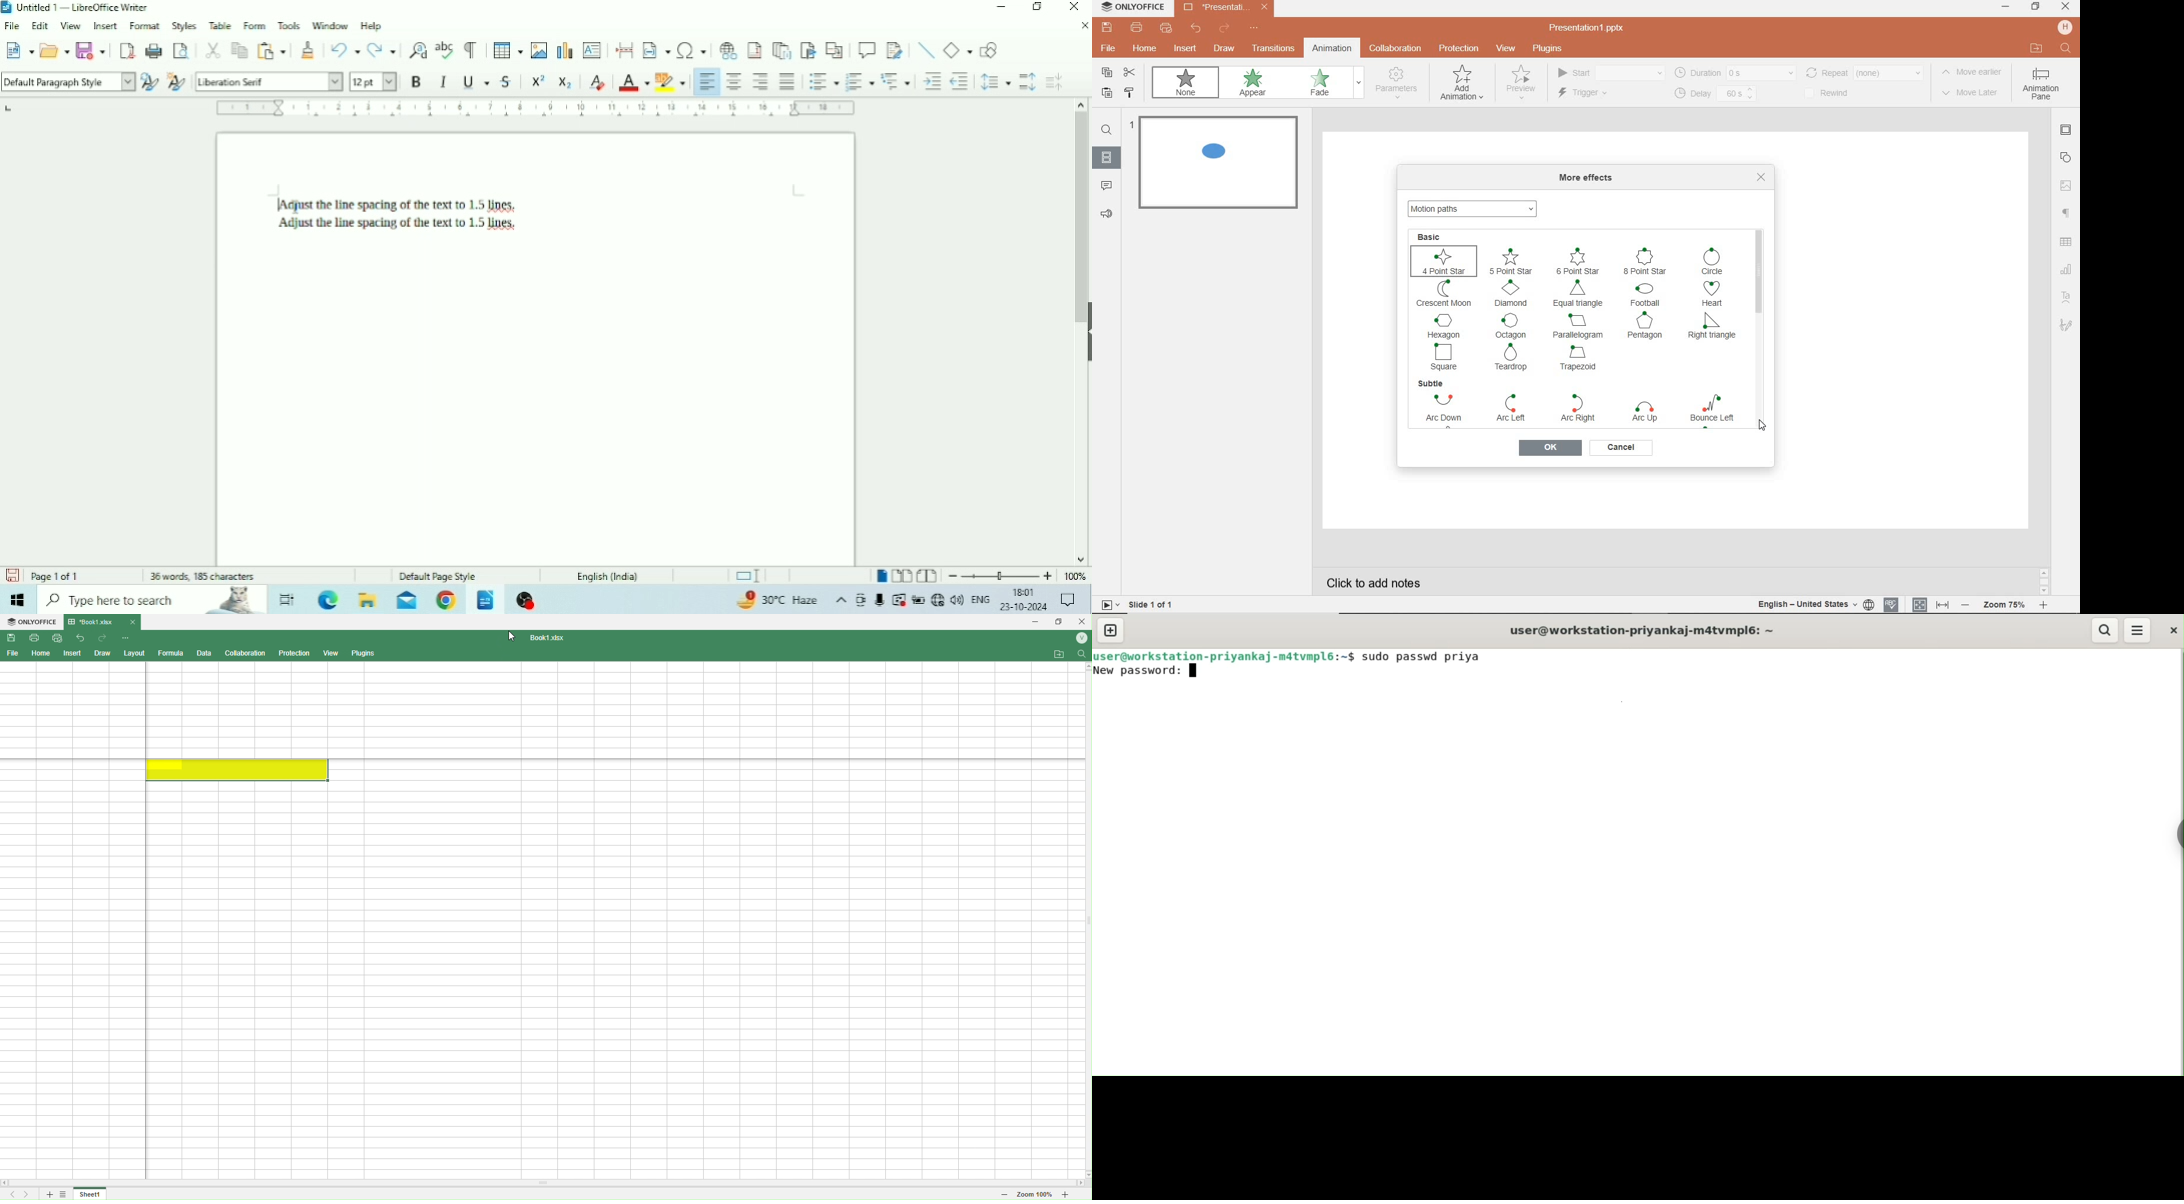  What do you see at coordinates (1508, 49) in the screenshot?
I see `view` at bounding box center [1508, 49].